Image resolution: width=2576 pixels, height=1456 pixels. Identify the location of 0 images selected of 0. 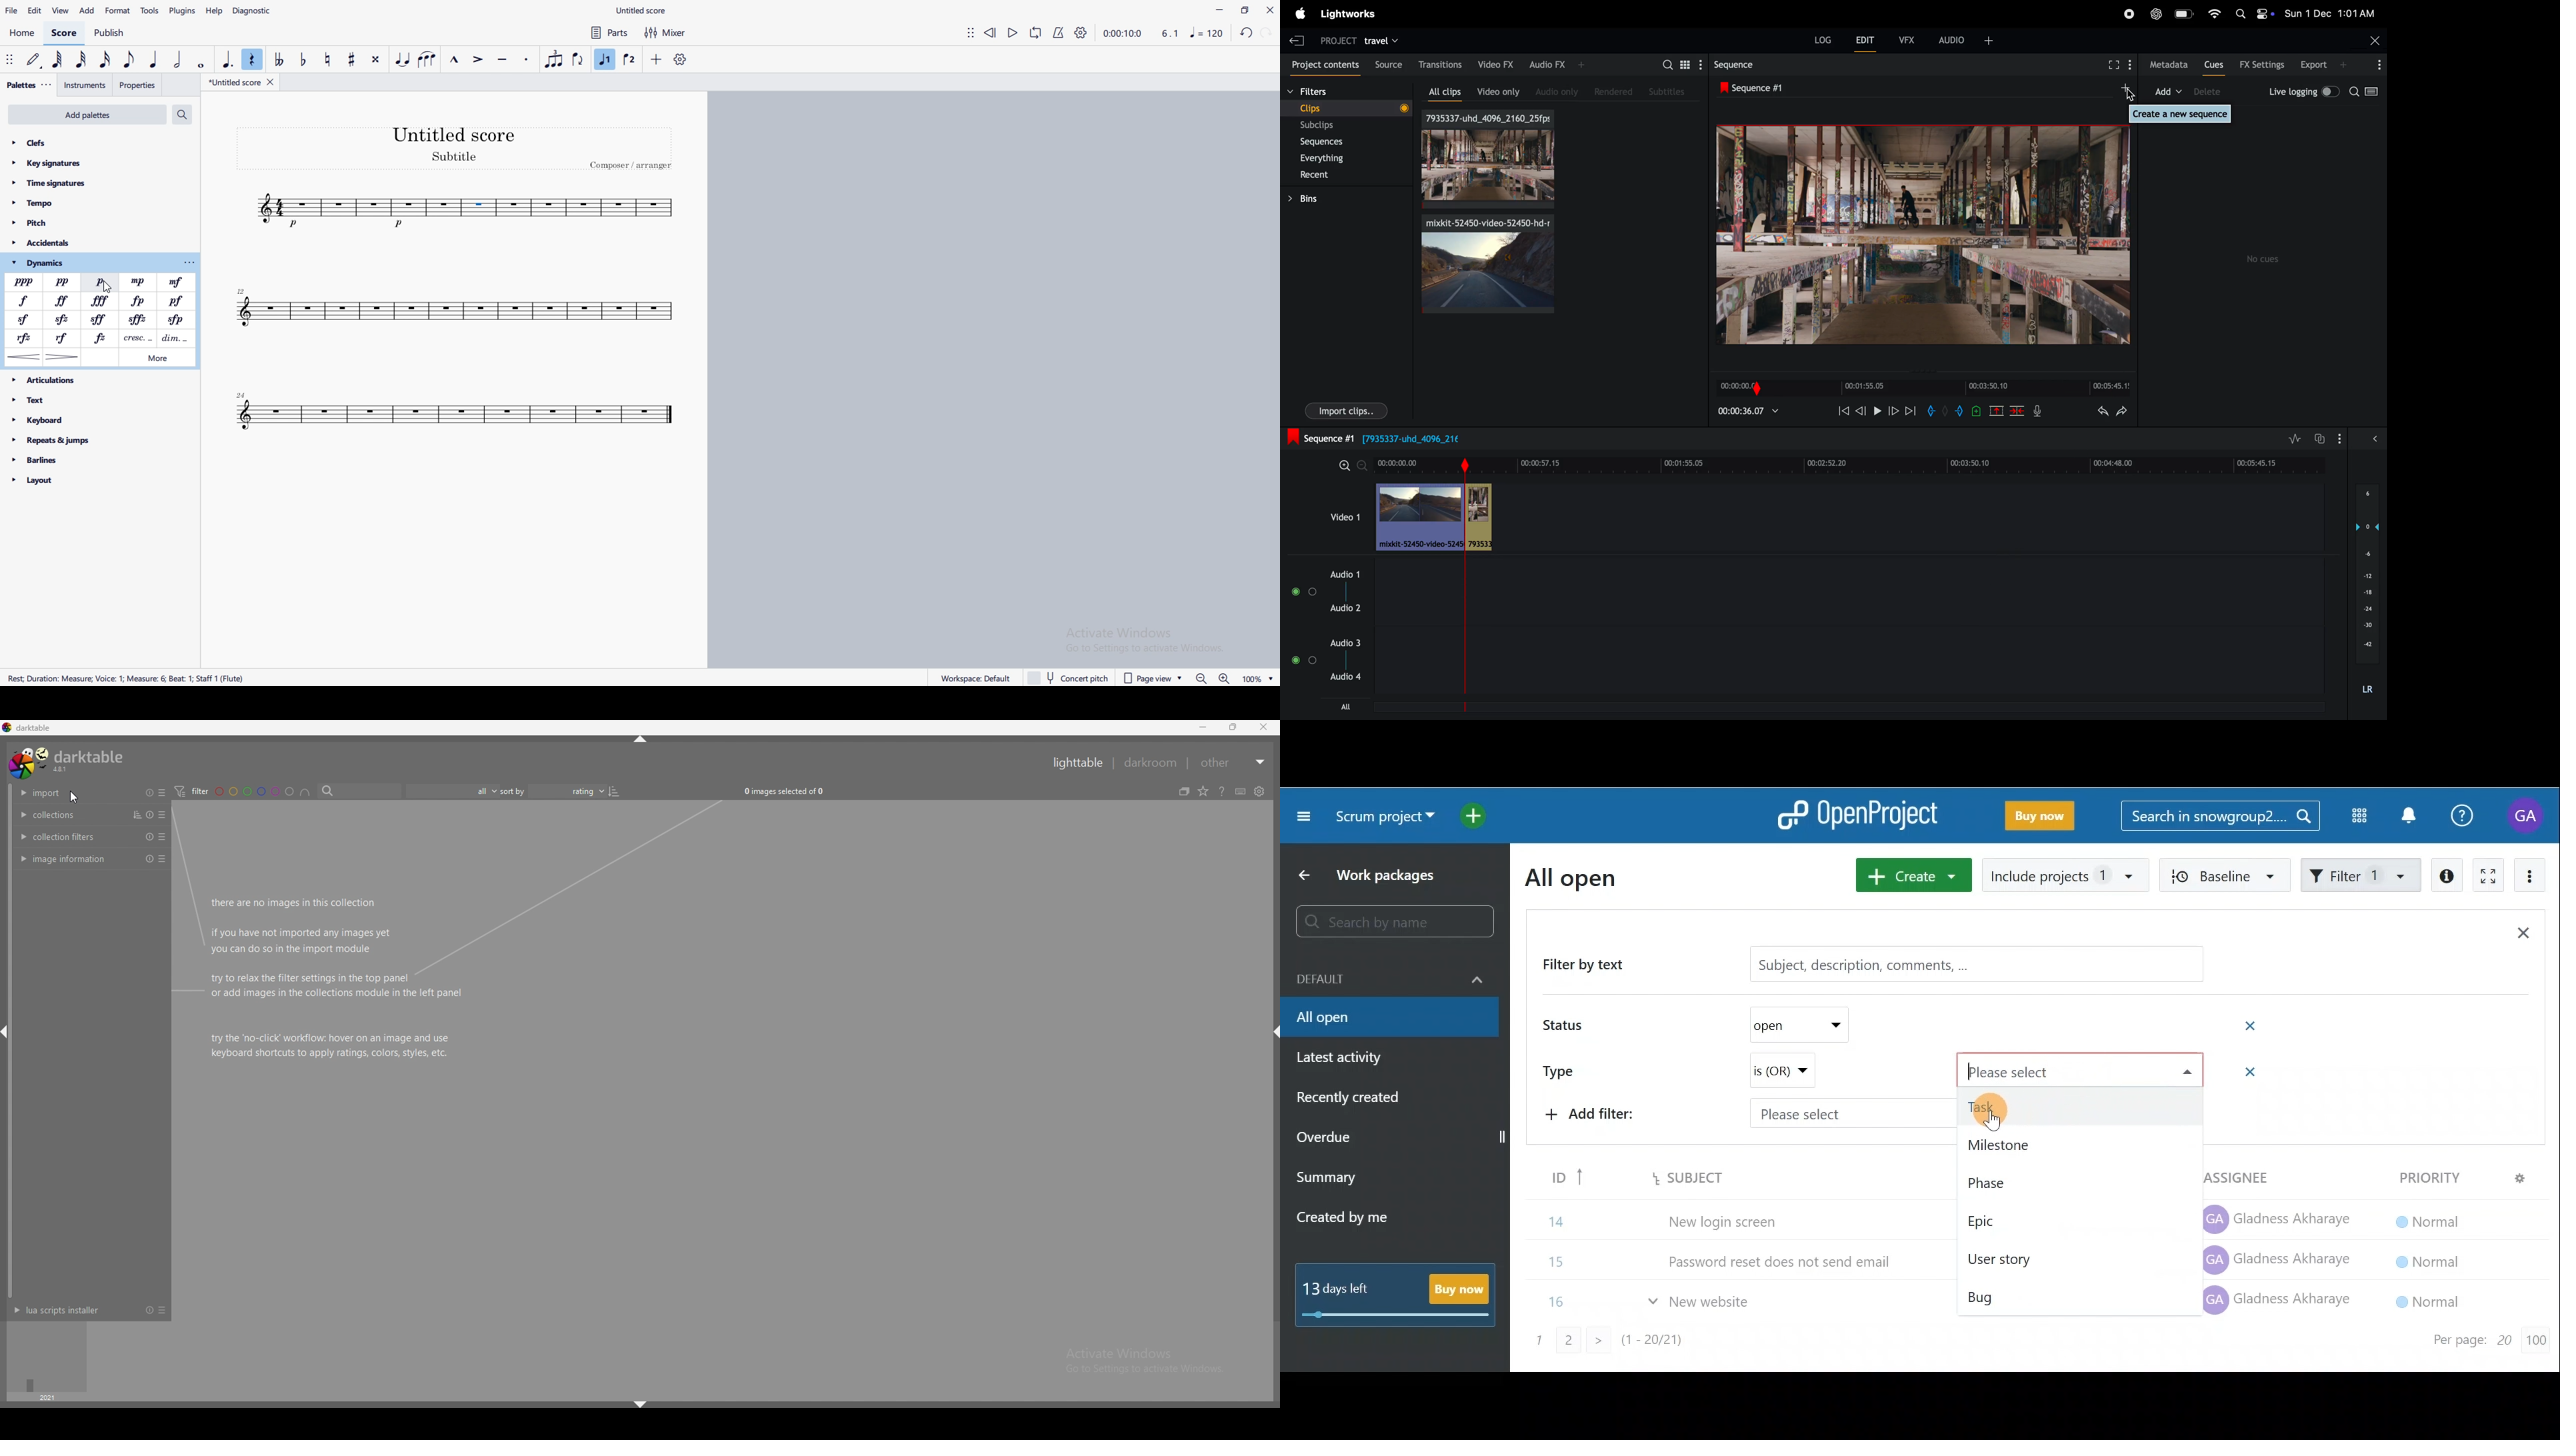
(788, 791).